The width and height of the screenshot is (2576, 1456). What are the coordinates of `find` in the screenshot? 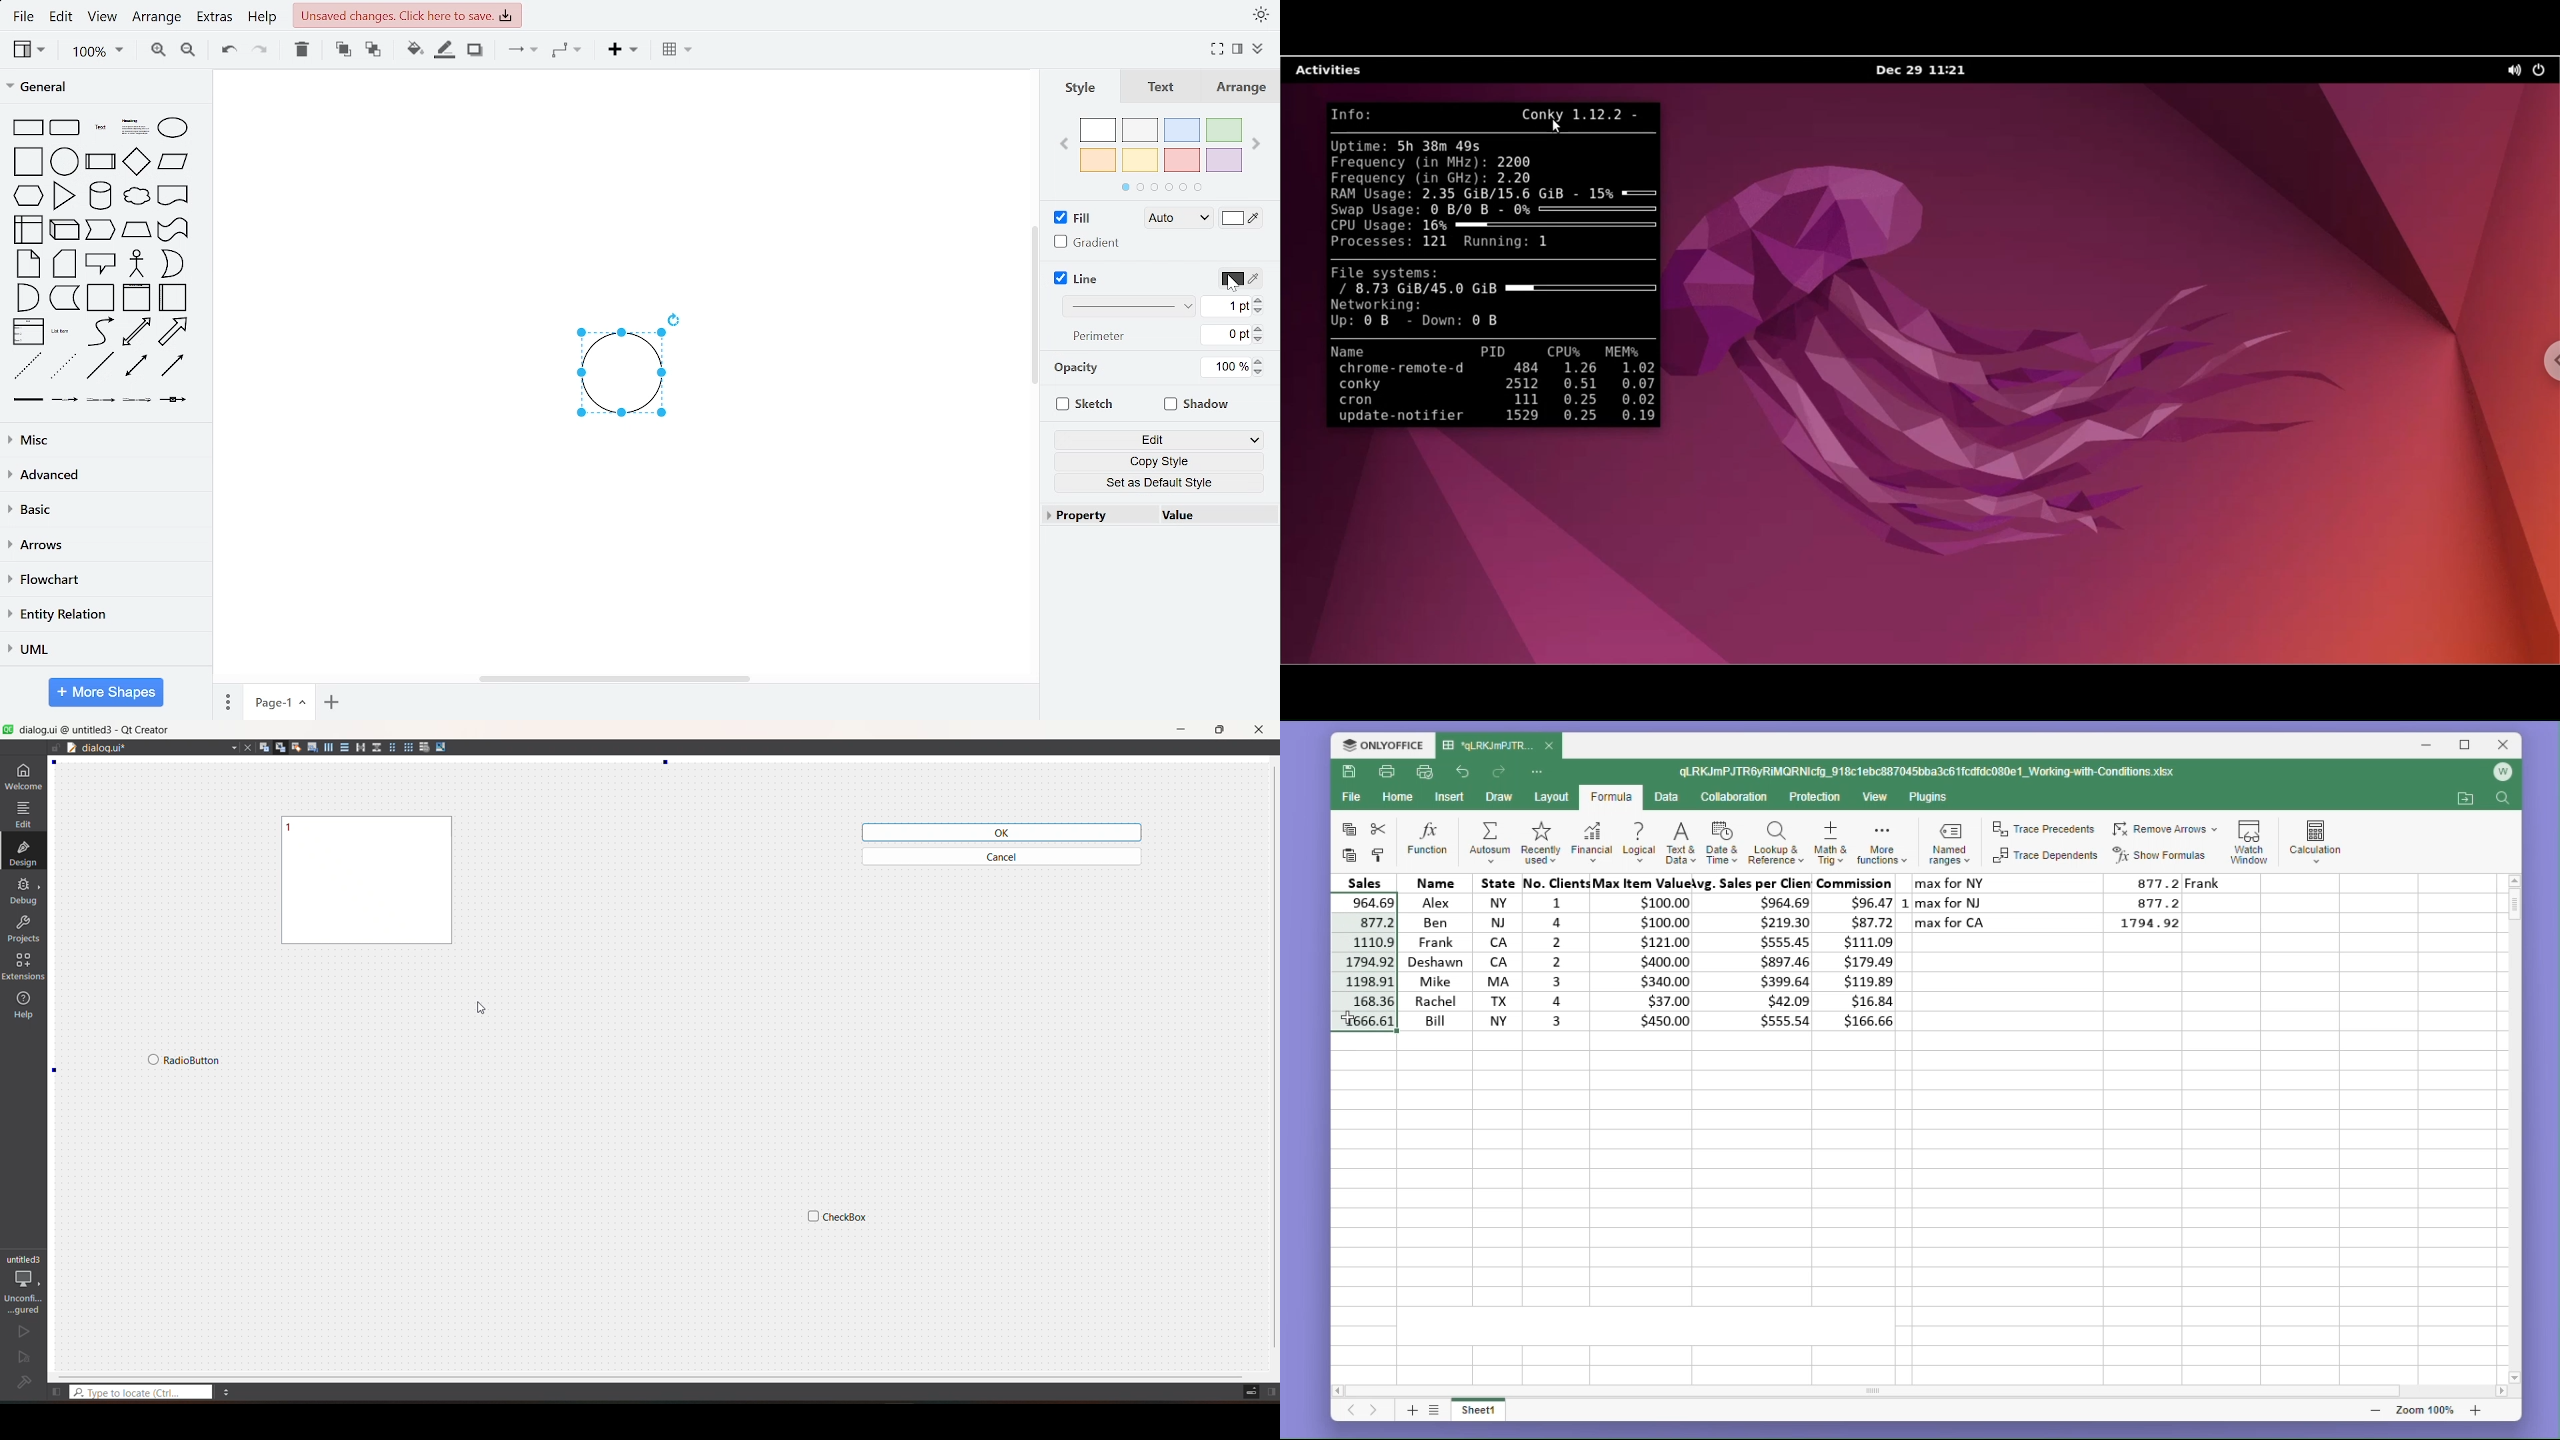 It's located at (2505, 800).